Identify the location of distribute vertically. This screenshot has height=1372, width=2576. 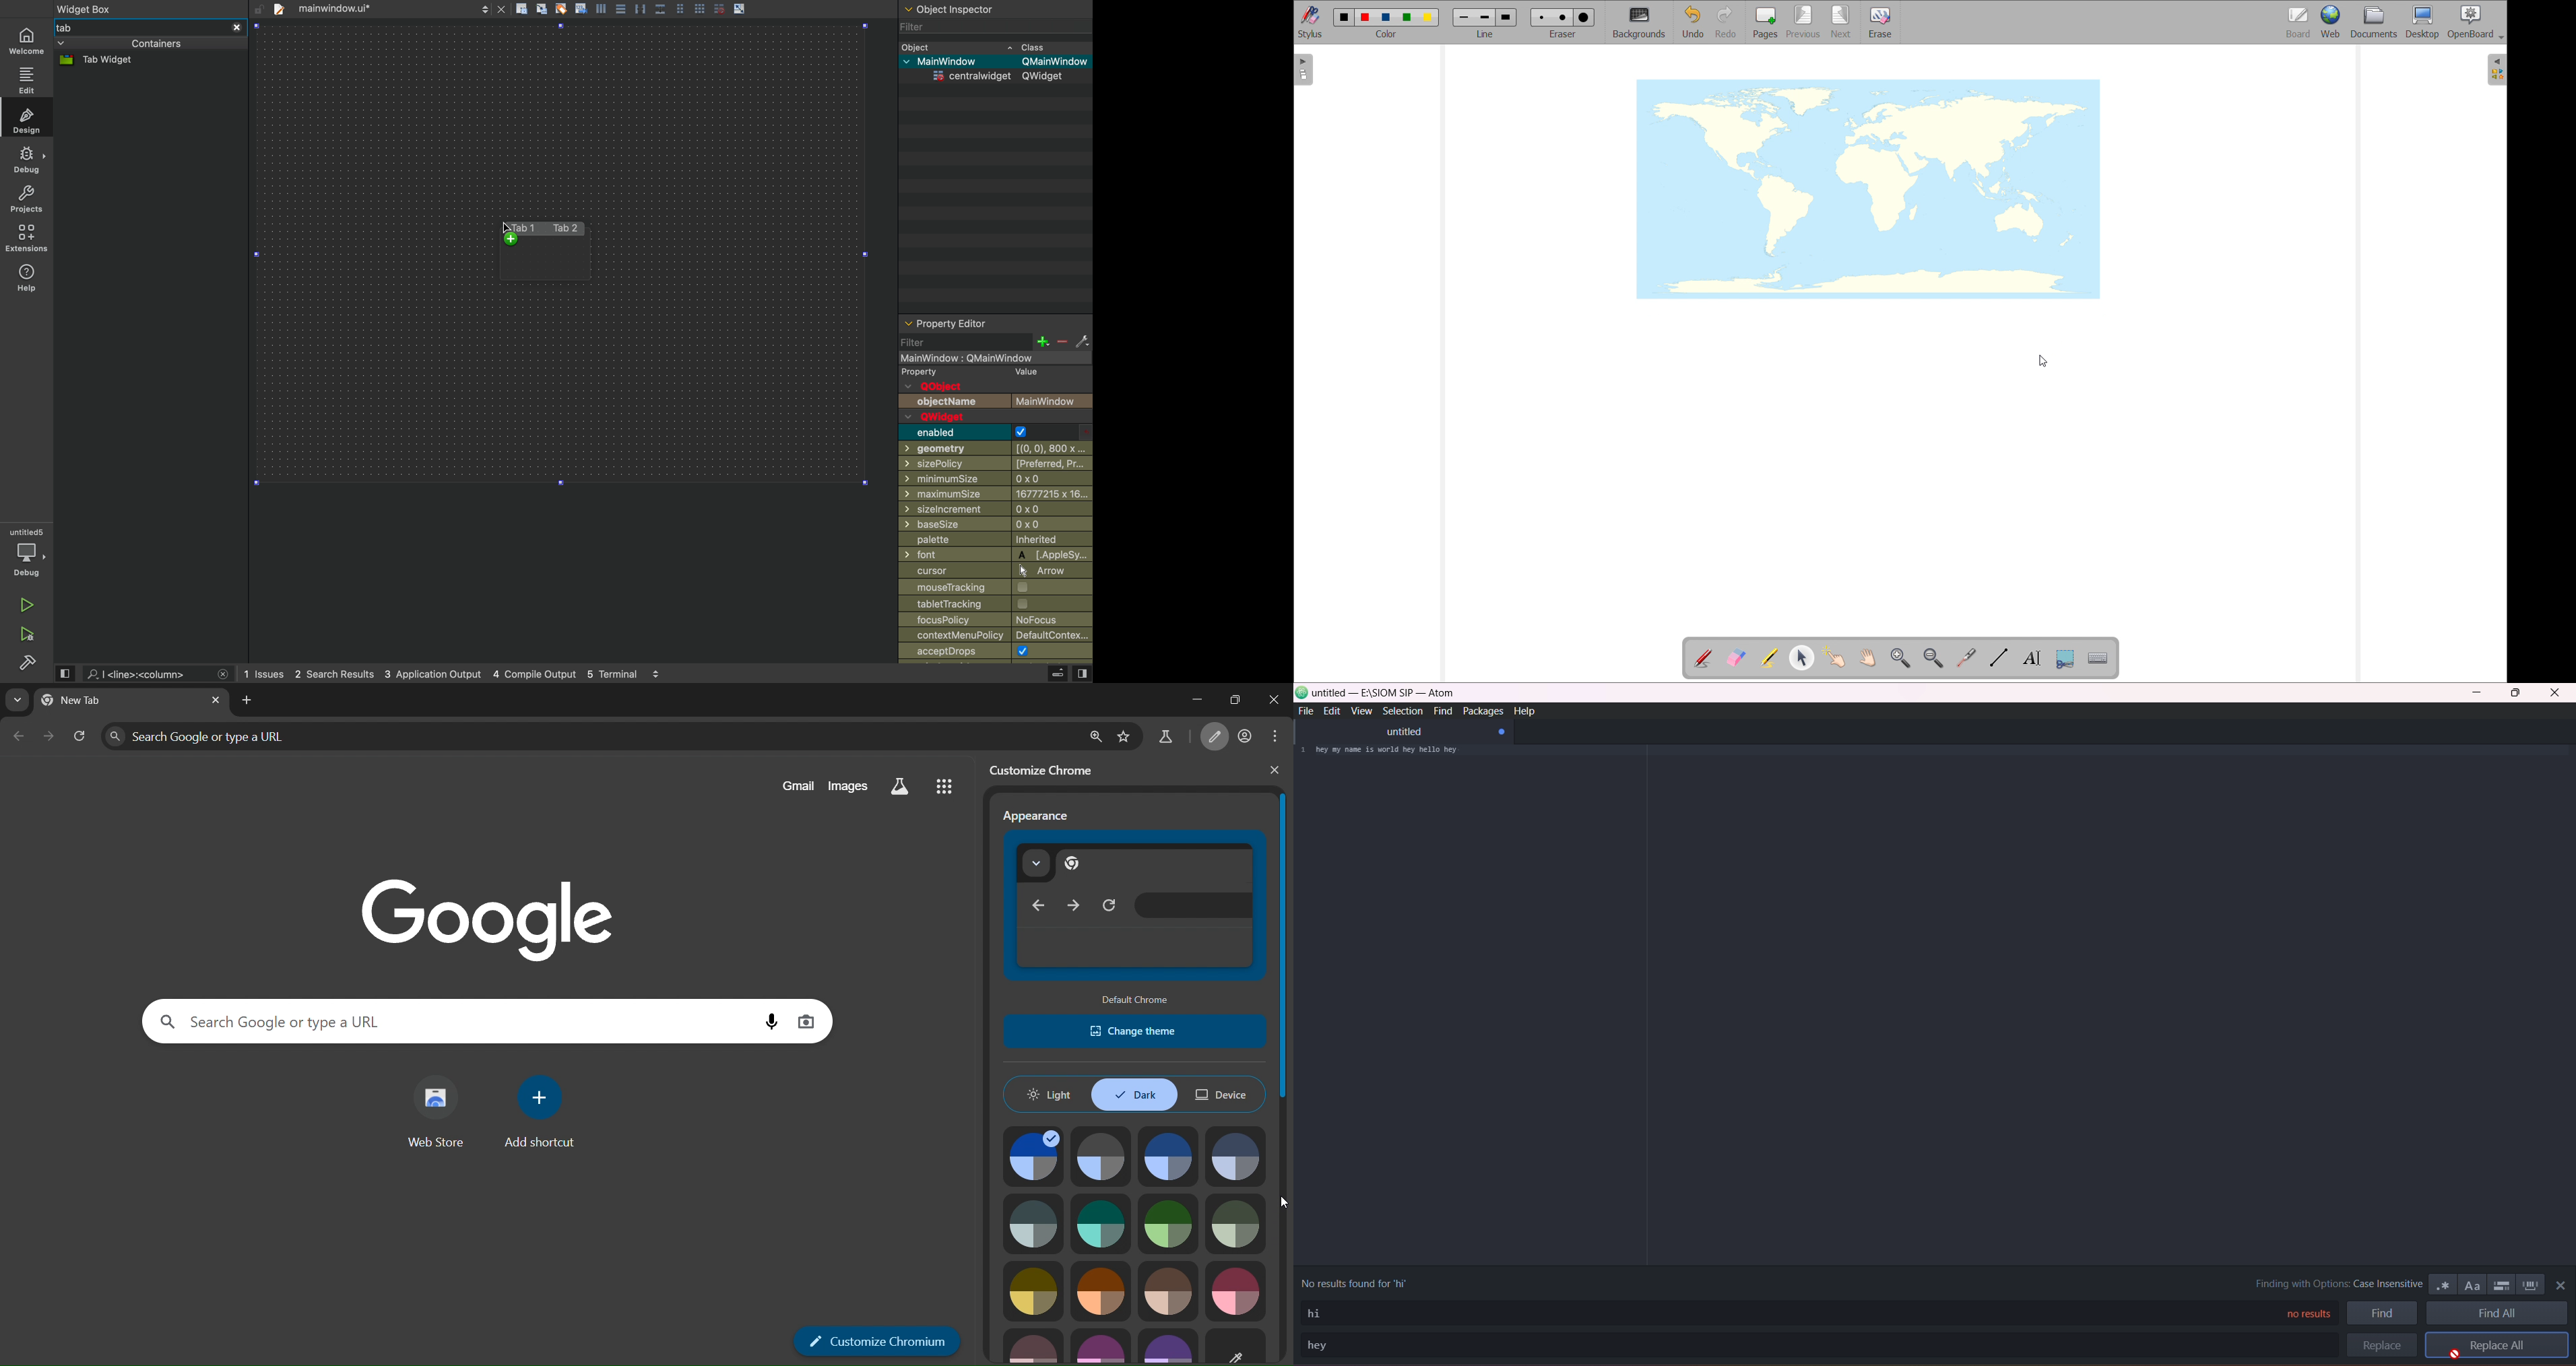
(661, 9).